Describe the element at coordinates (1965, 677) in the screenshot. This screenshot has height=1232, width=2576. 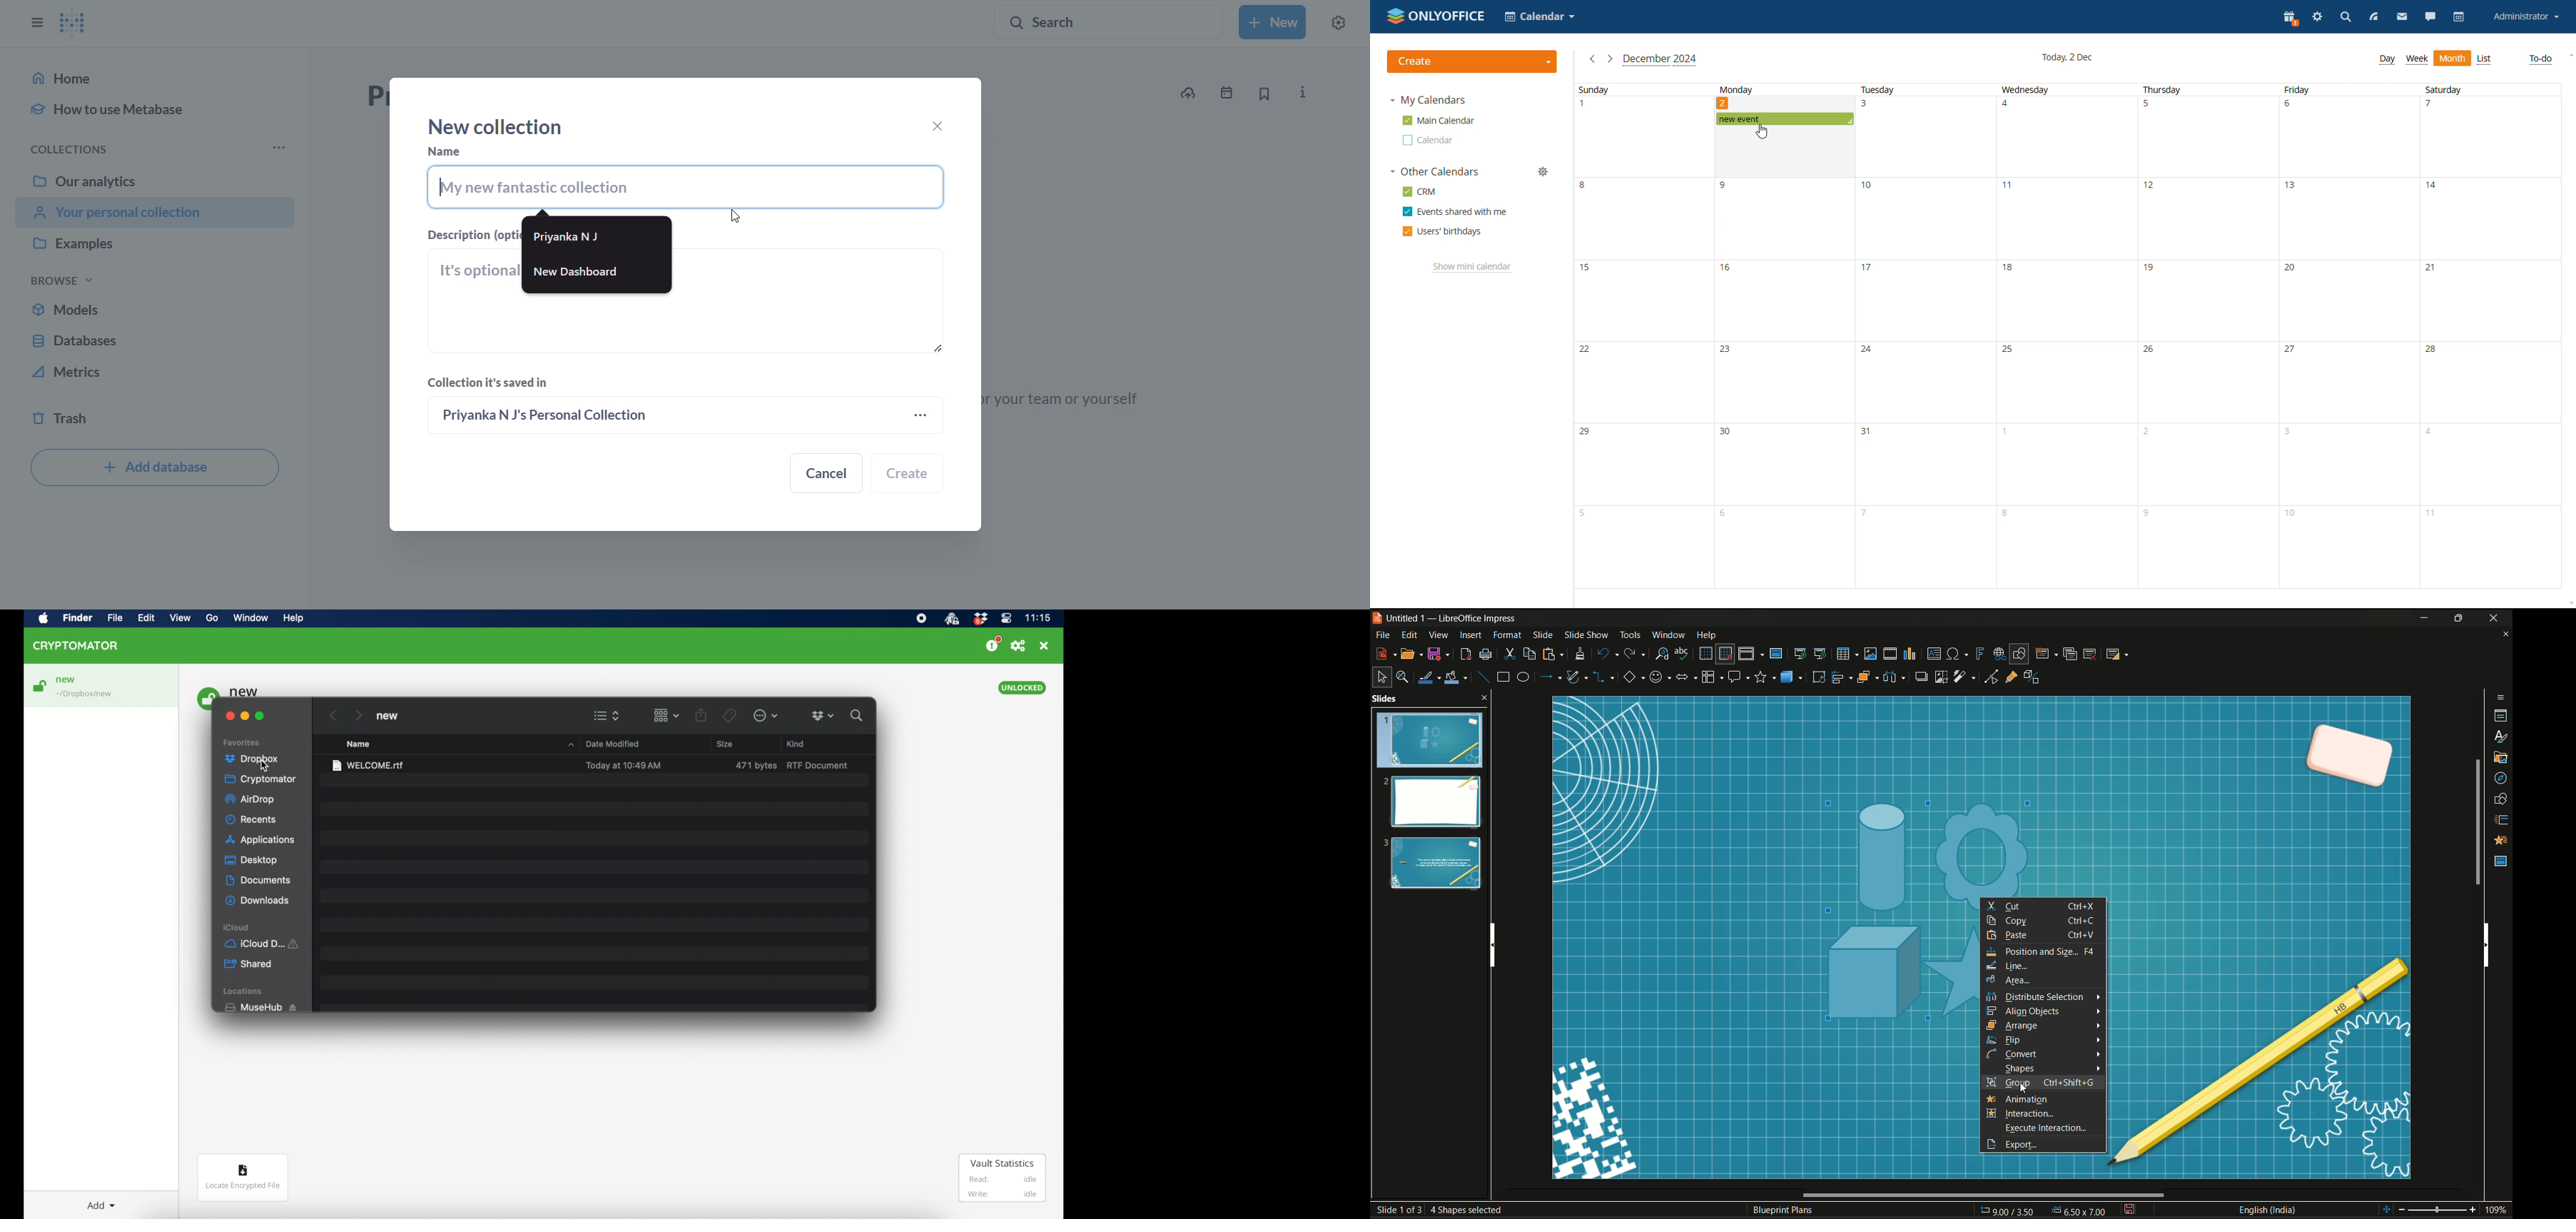
I see `filter` at that location.